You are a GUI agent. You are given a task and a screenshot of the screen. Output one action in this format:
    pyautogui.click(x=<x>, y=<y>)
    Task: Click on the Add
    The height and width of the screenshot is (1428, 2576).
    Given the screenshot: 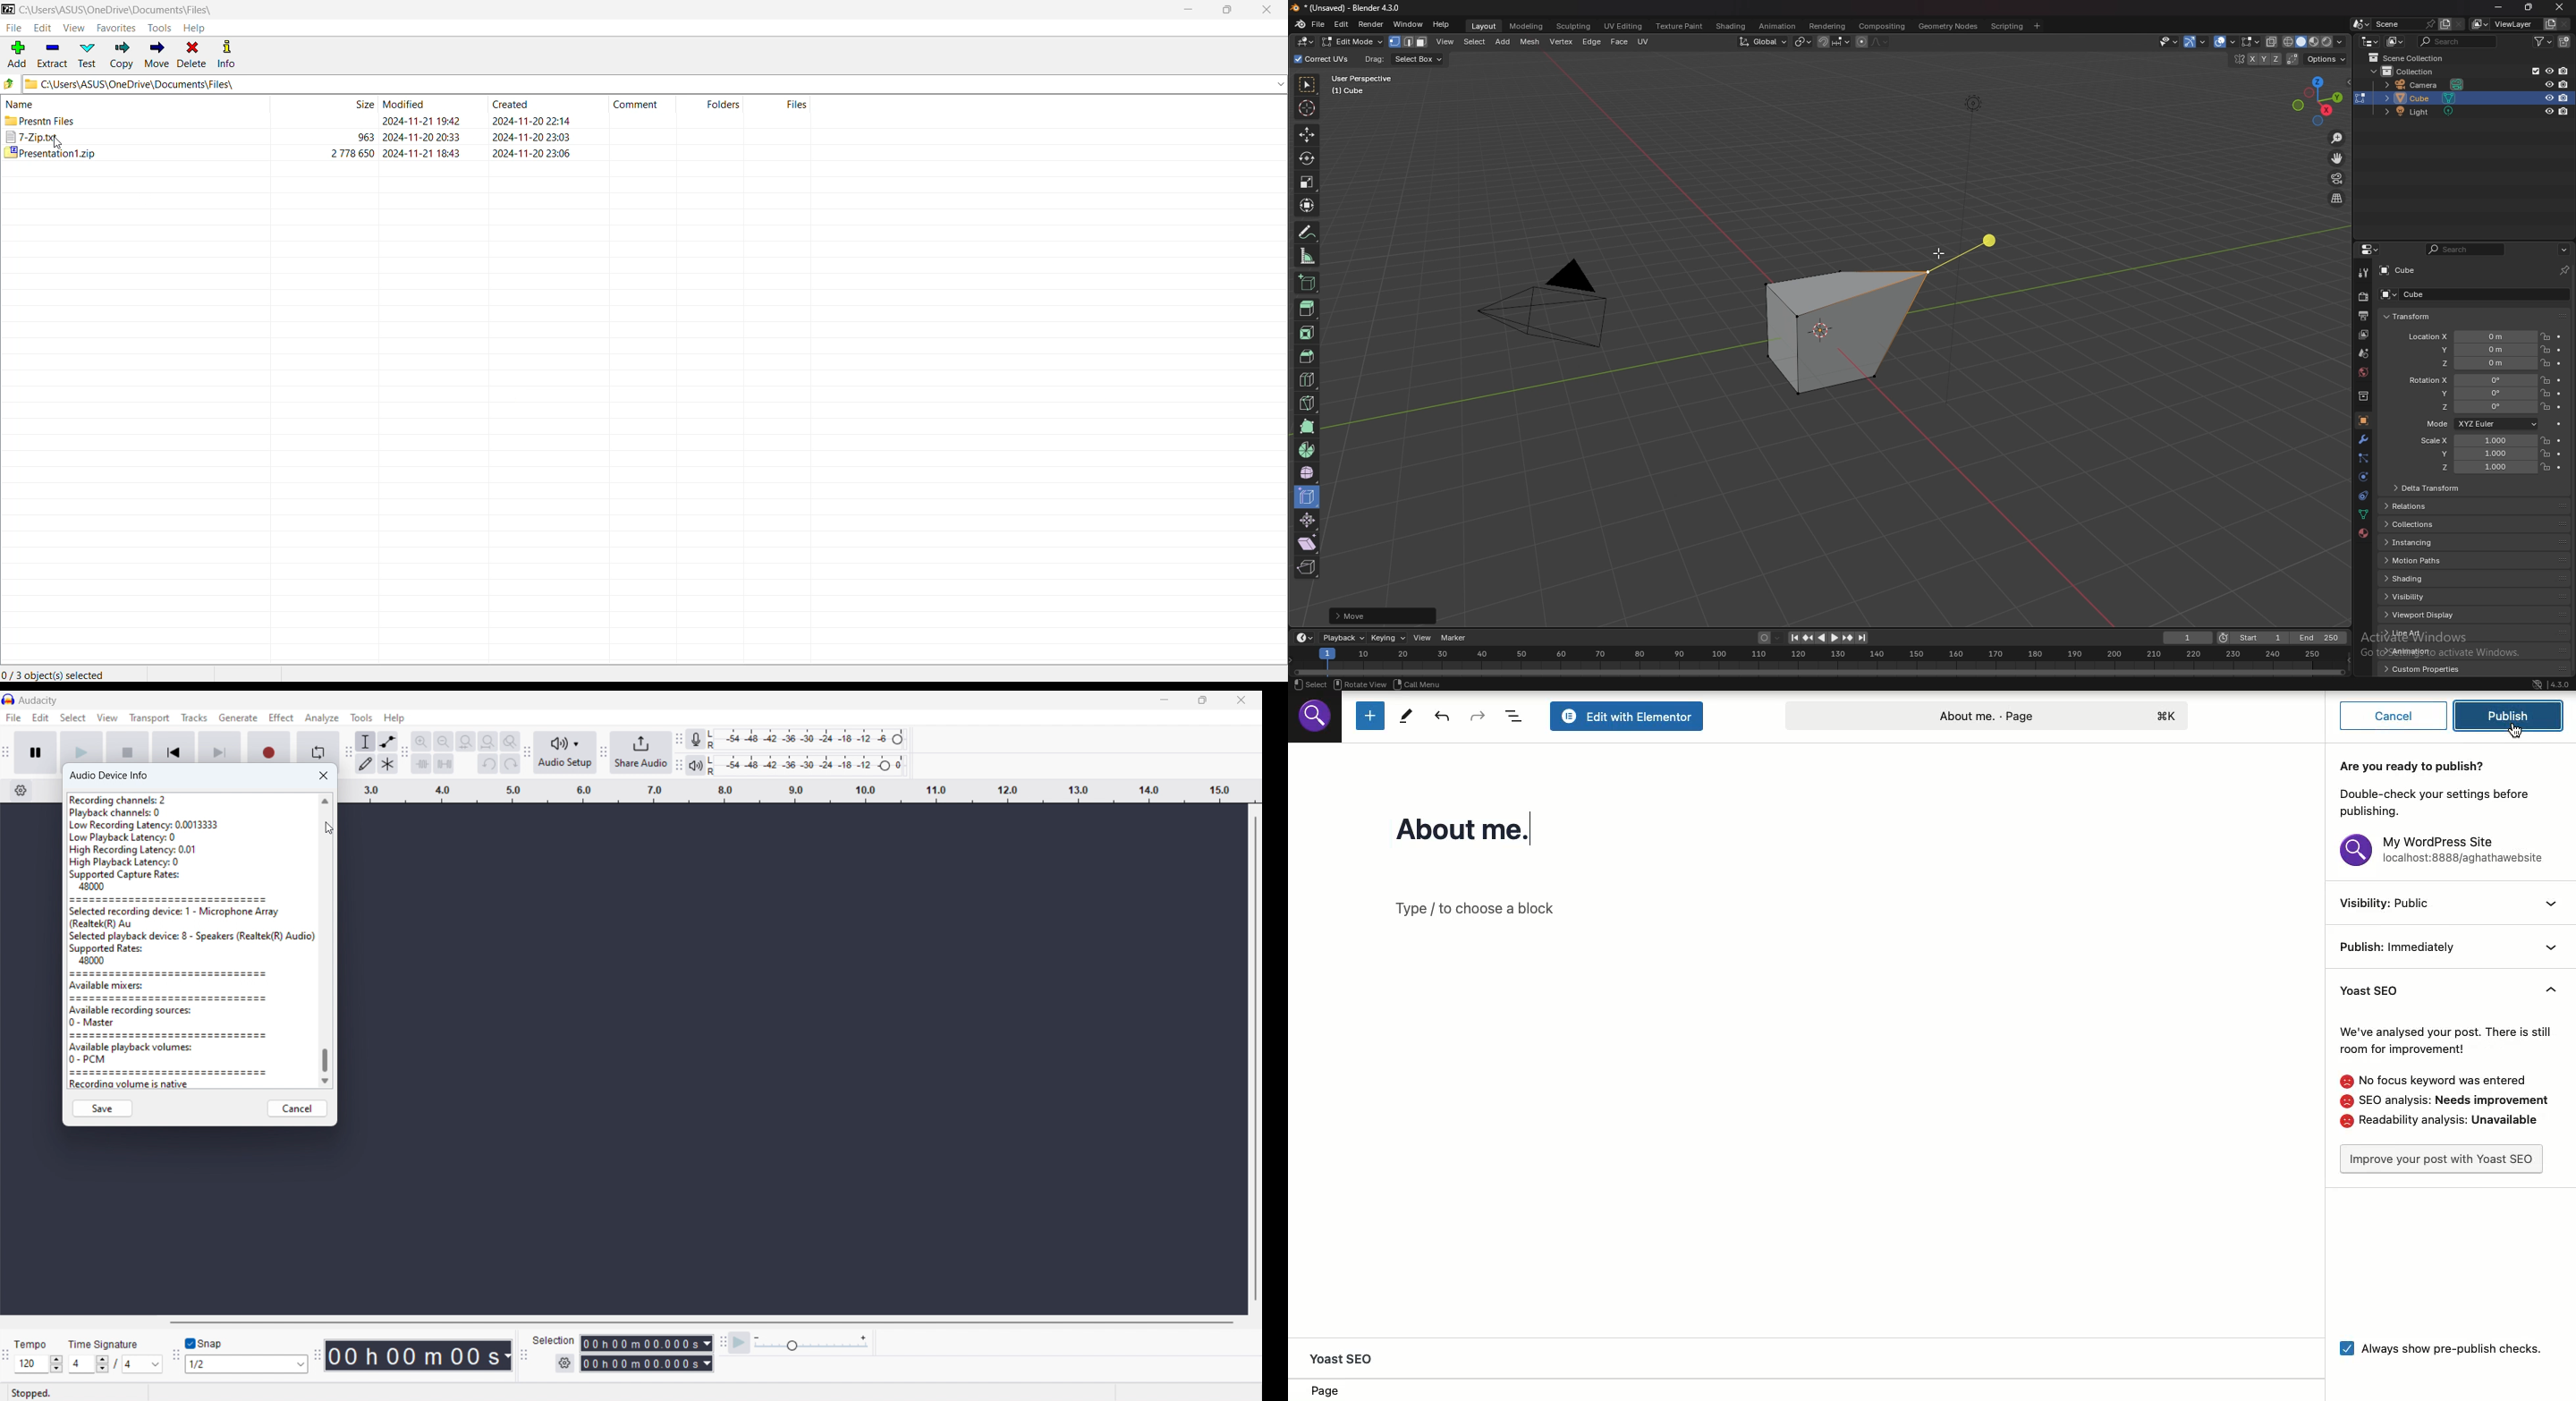 What is the action you would take?
    pyautogui.click(x=15, y=54)
    